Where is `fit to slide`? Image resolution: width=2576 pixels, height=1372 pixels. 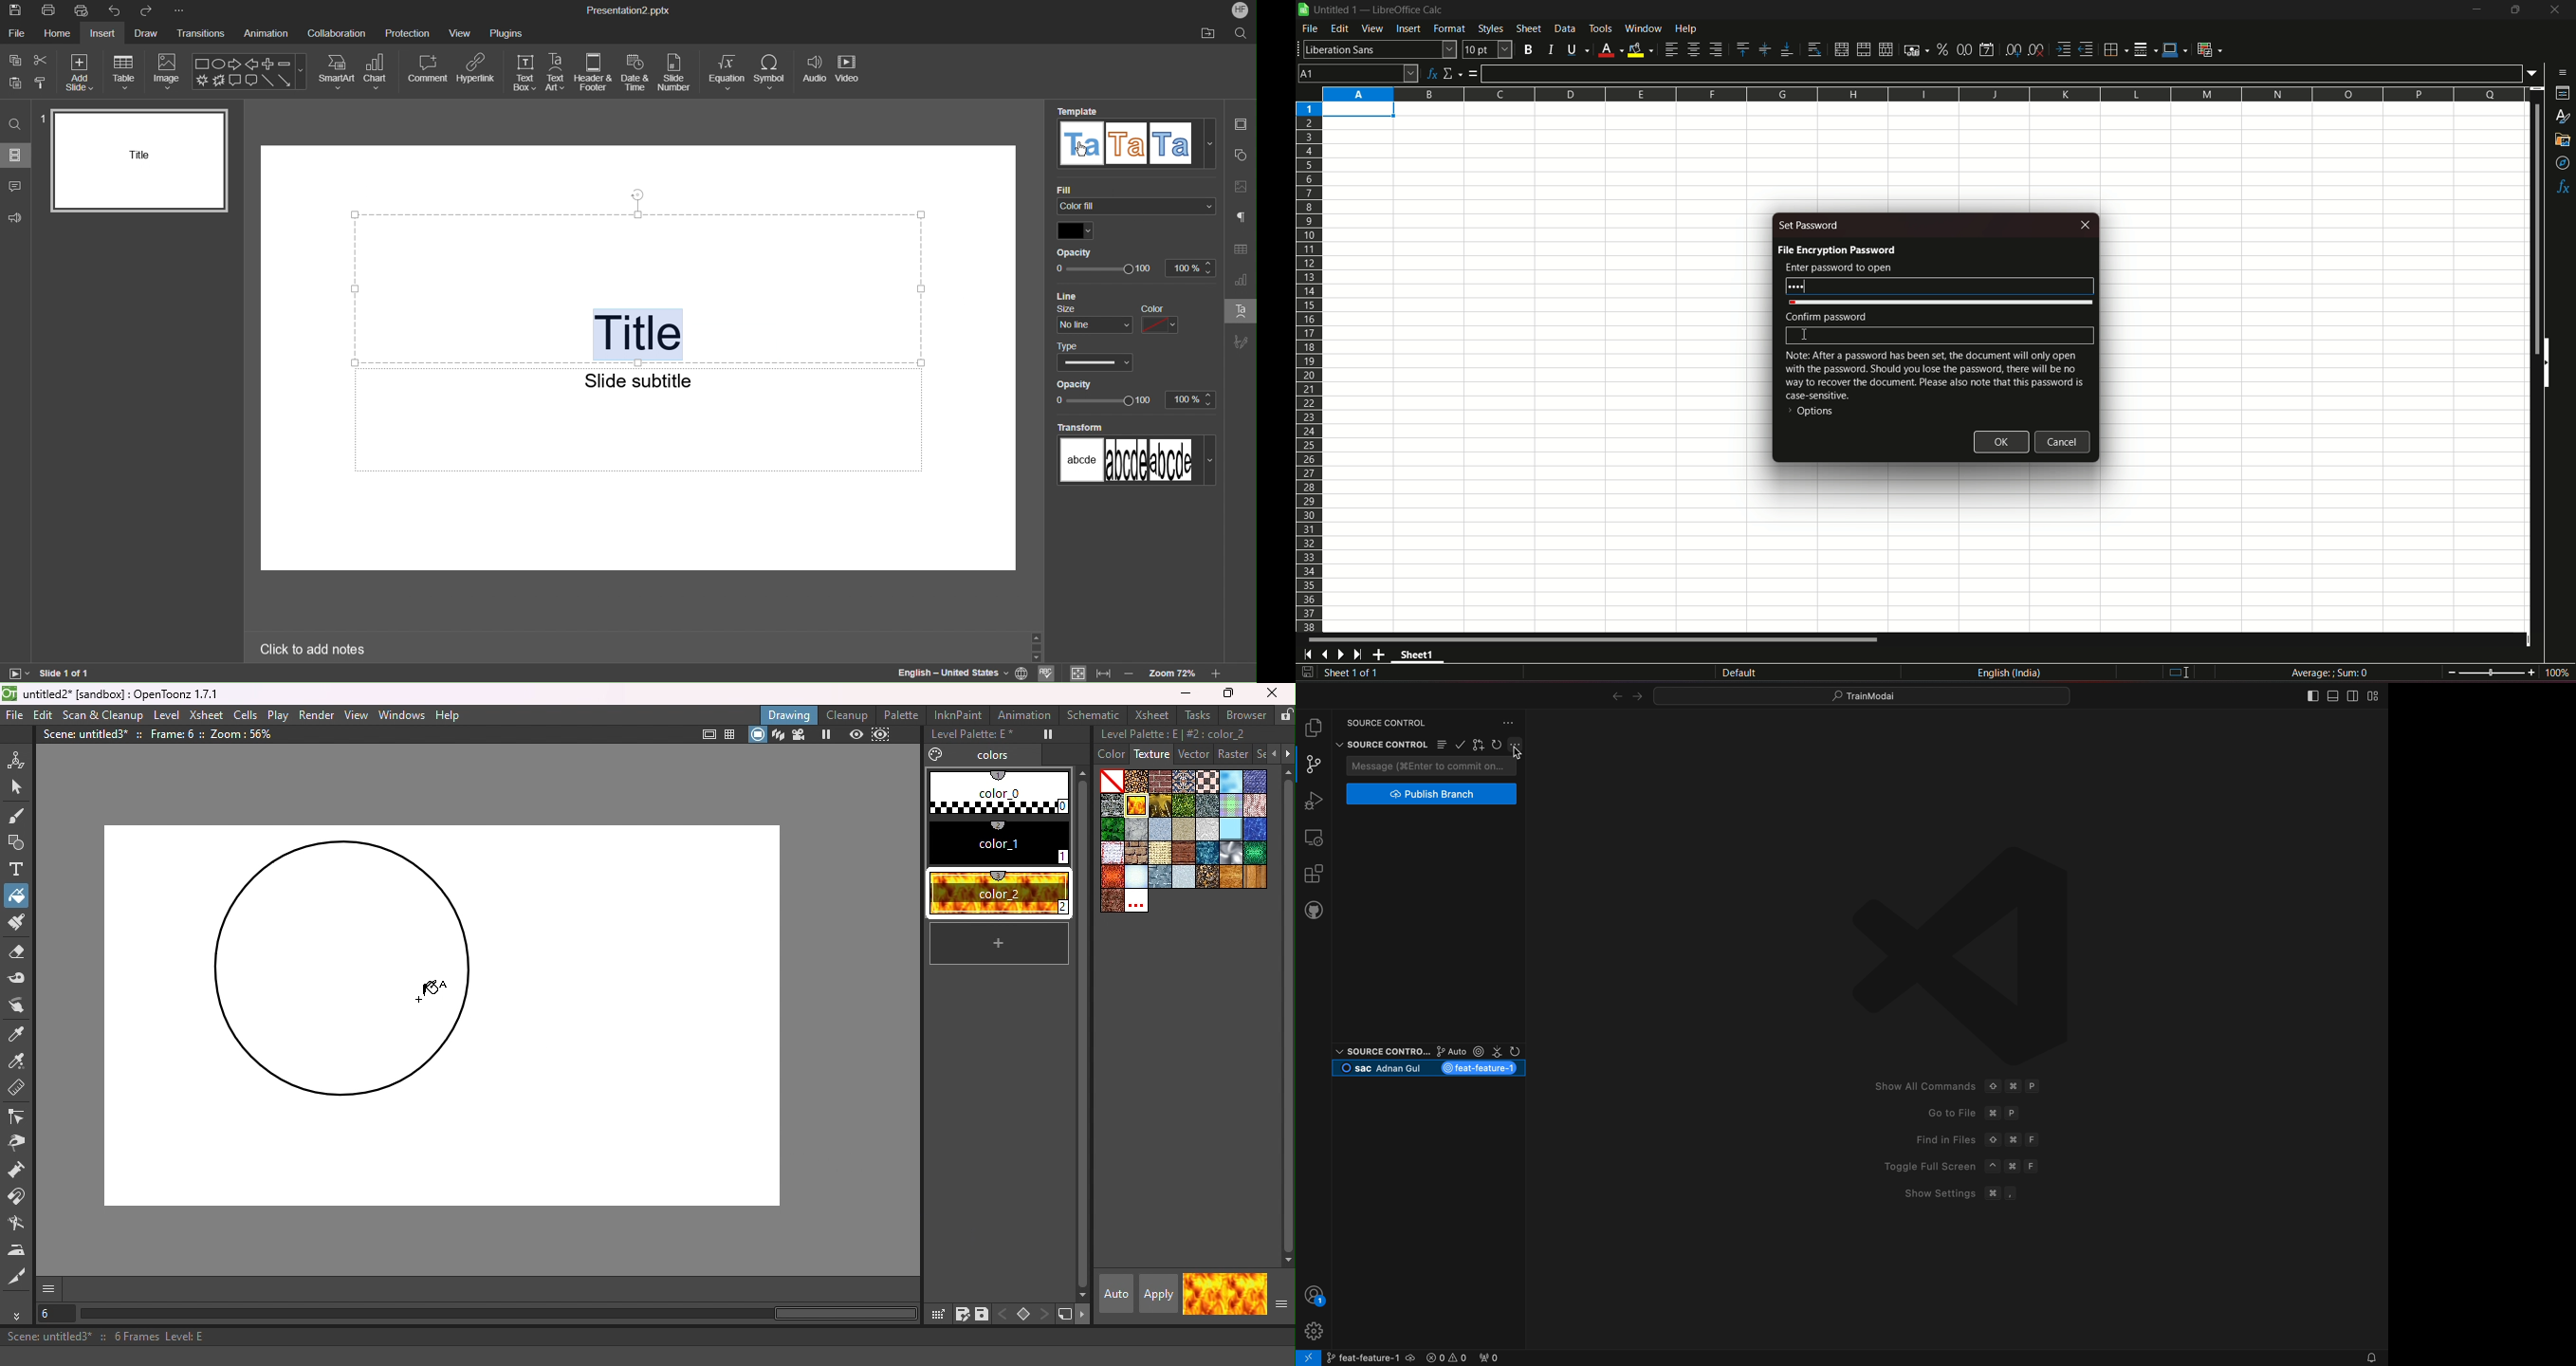 fit to slide is located at coordinates (1077, 673).